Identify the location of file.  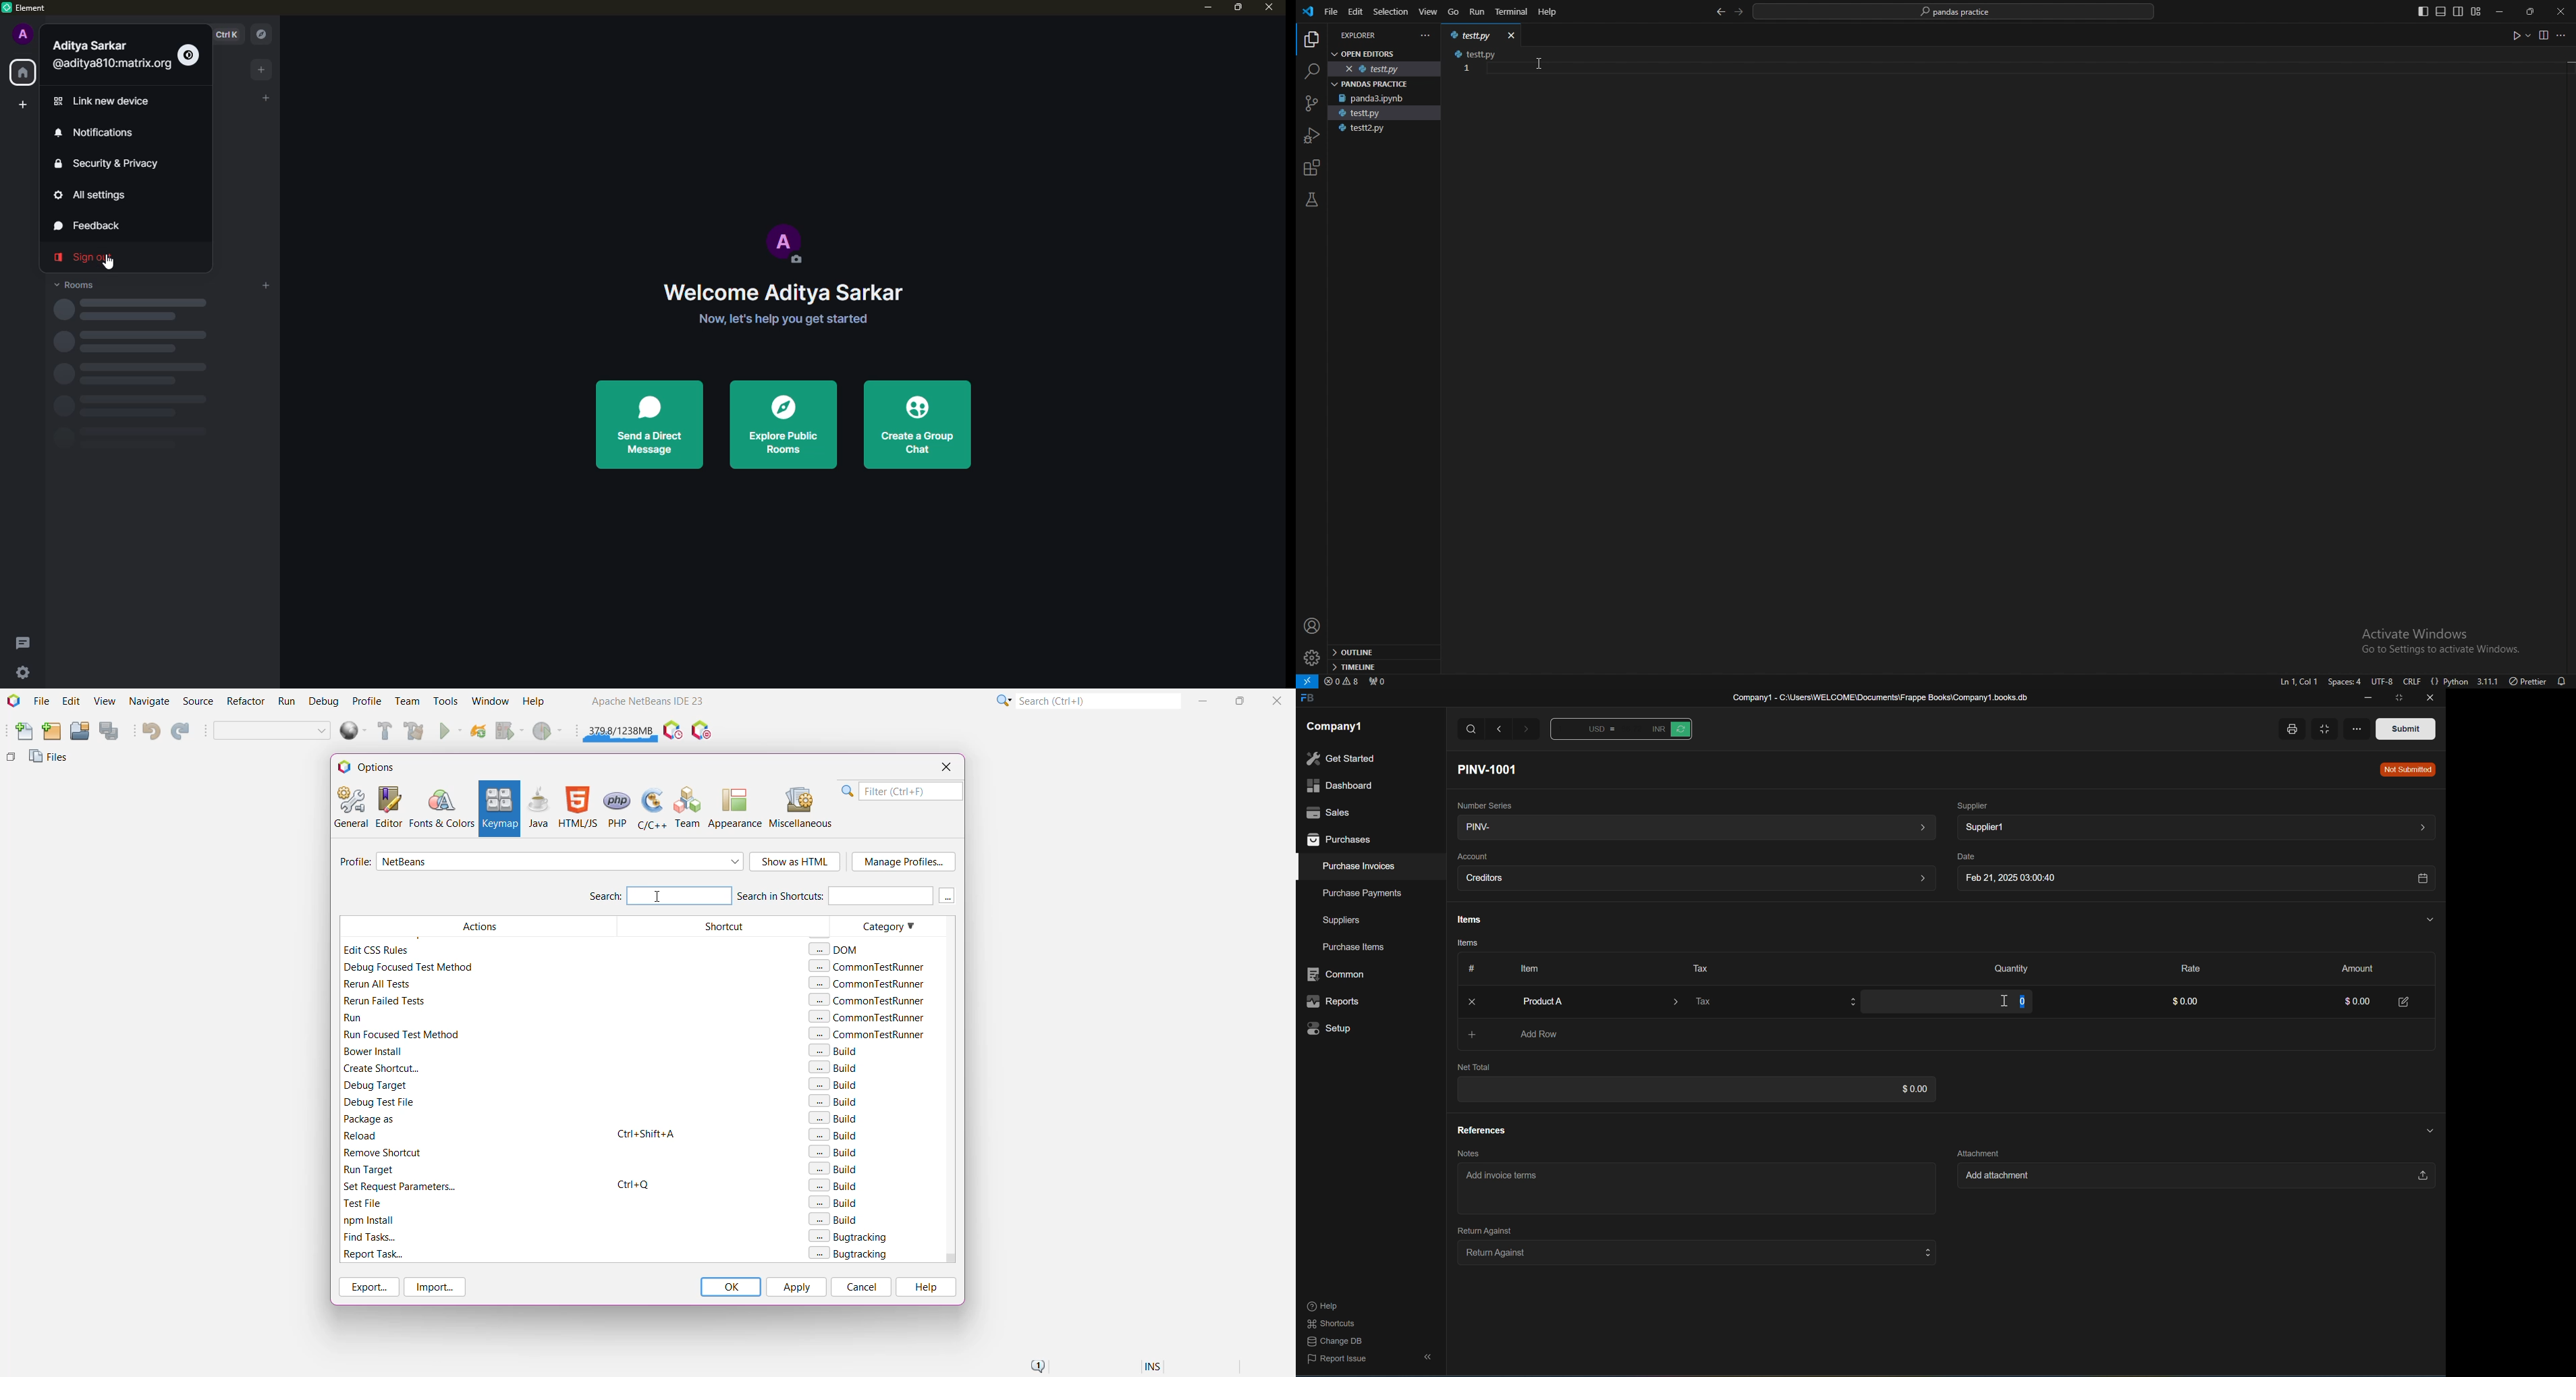
(1332, 11).